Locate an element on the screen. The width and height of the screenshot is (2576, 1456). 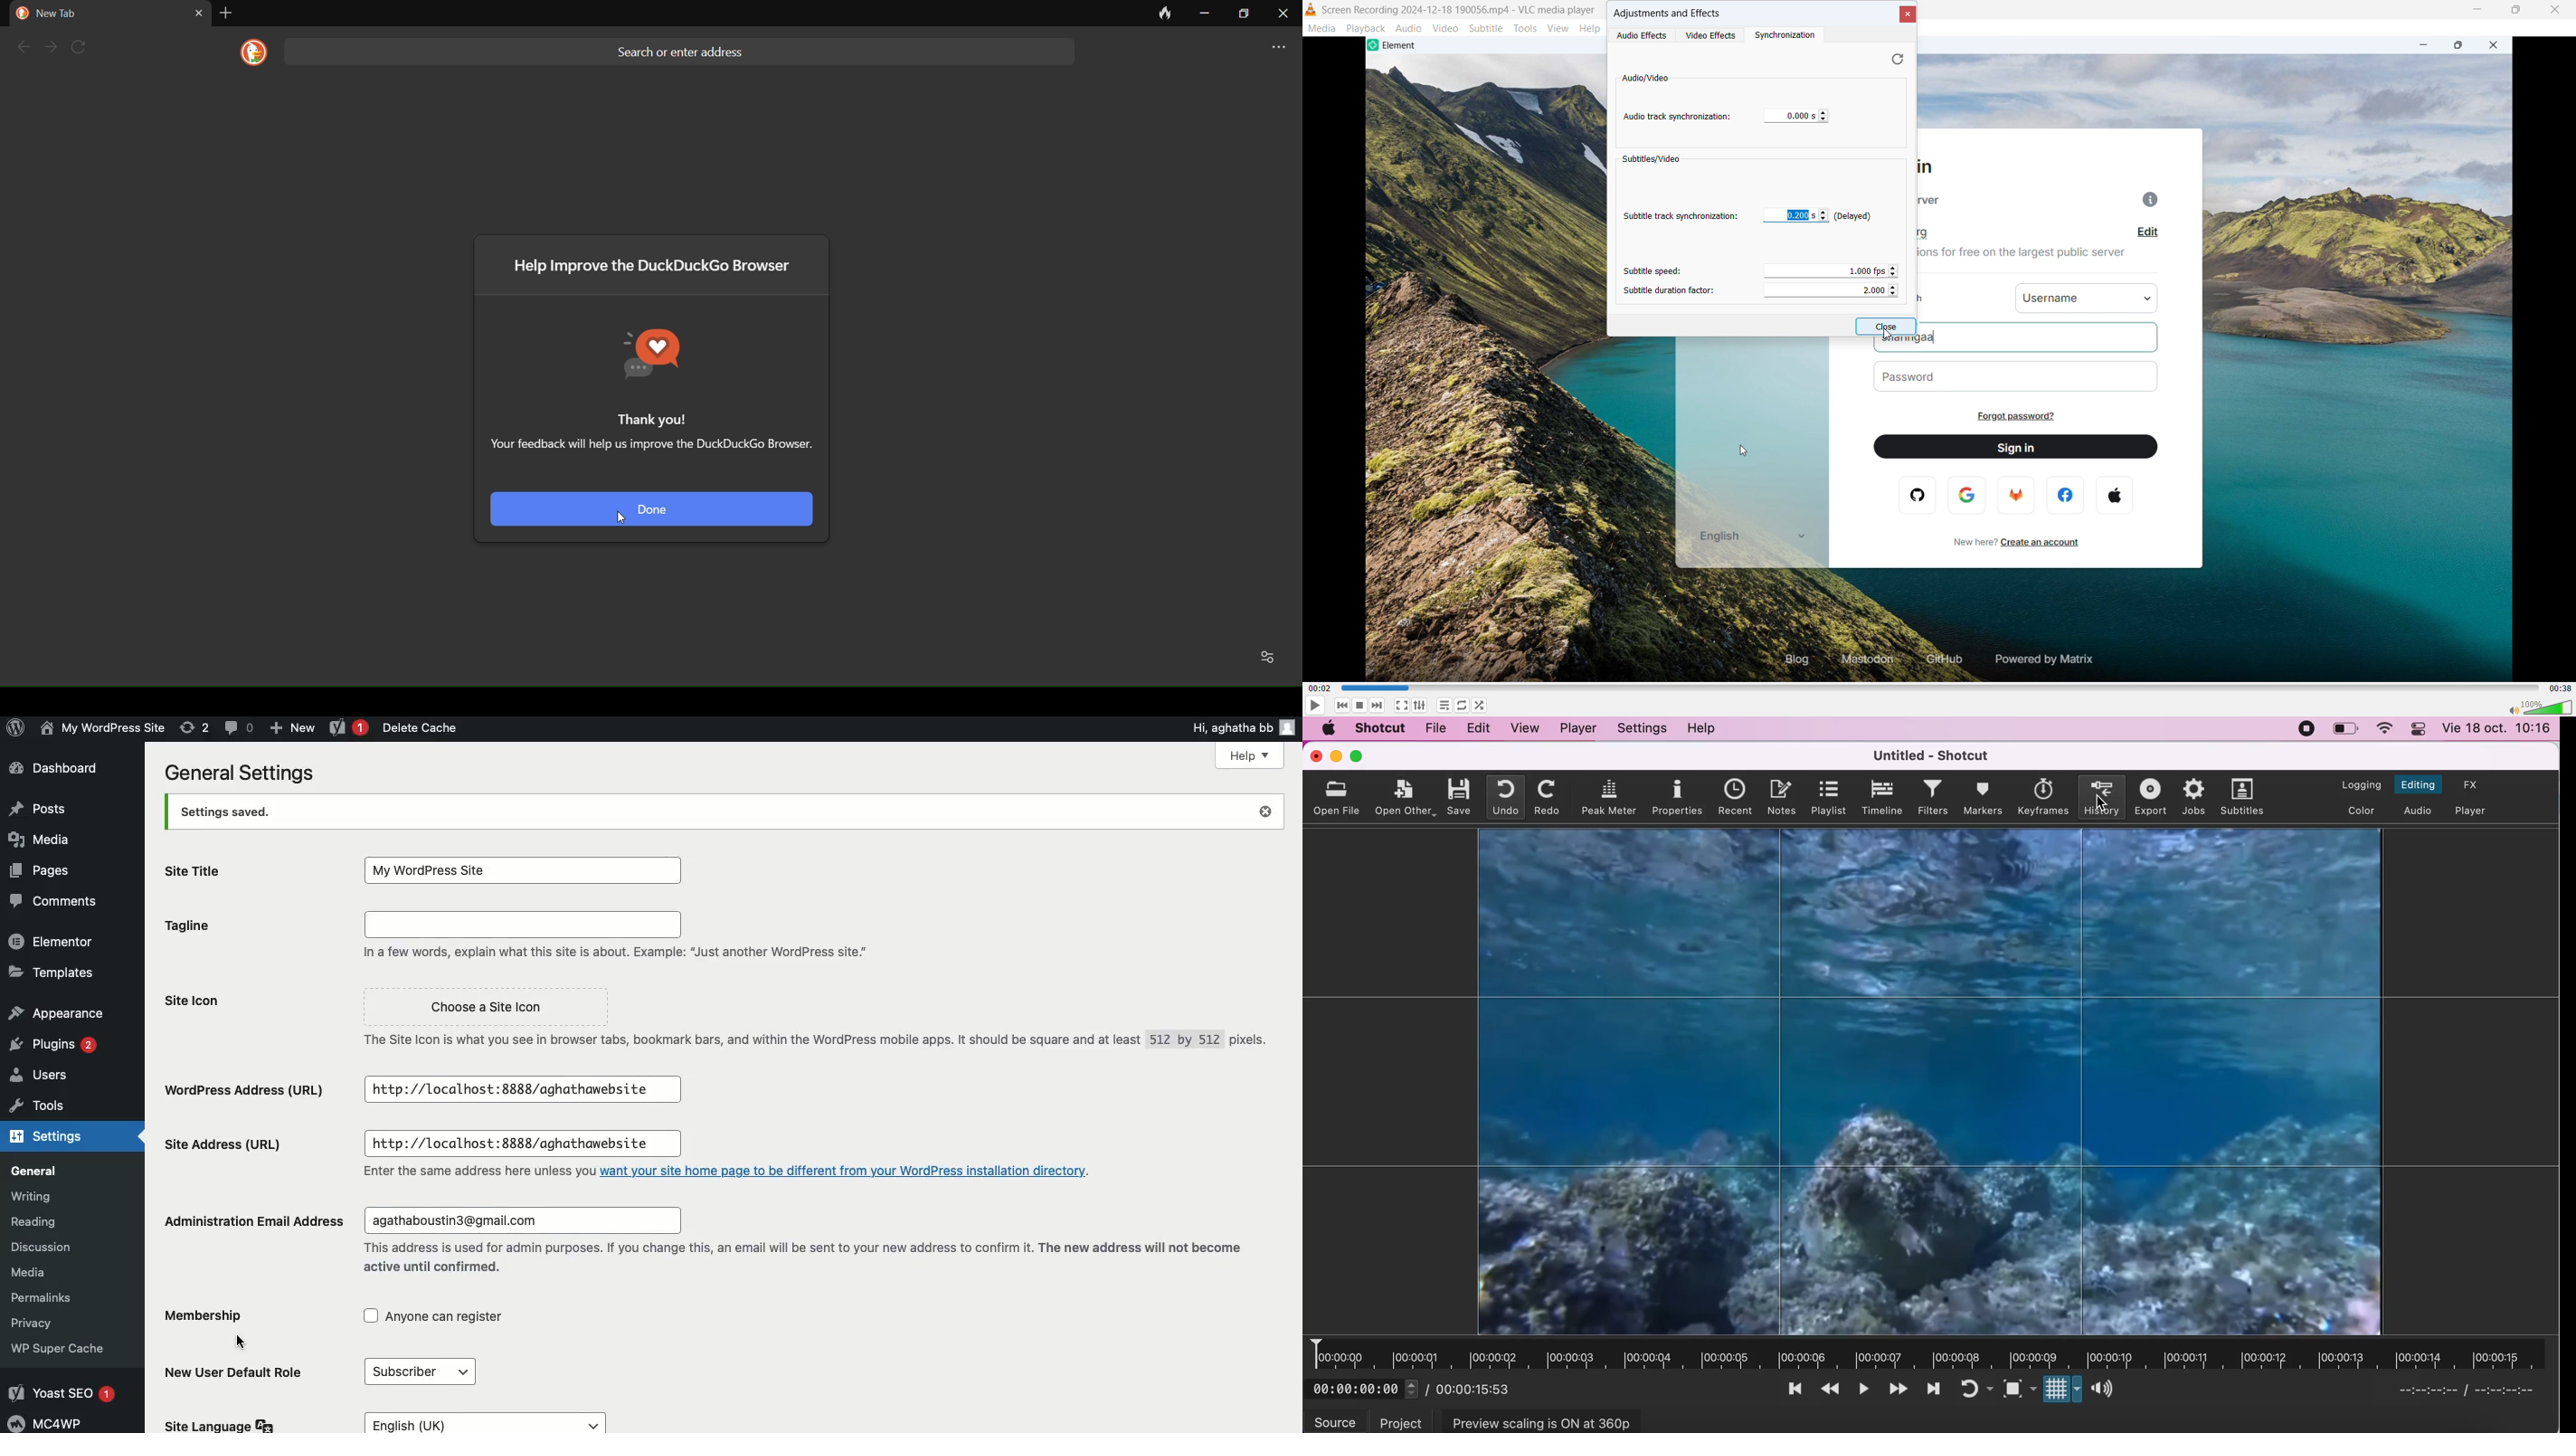
switch to the audio layout is located at coordinates (2419, 810).